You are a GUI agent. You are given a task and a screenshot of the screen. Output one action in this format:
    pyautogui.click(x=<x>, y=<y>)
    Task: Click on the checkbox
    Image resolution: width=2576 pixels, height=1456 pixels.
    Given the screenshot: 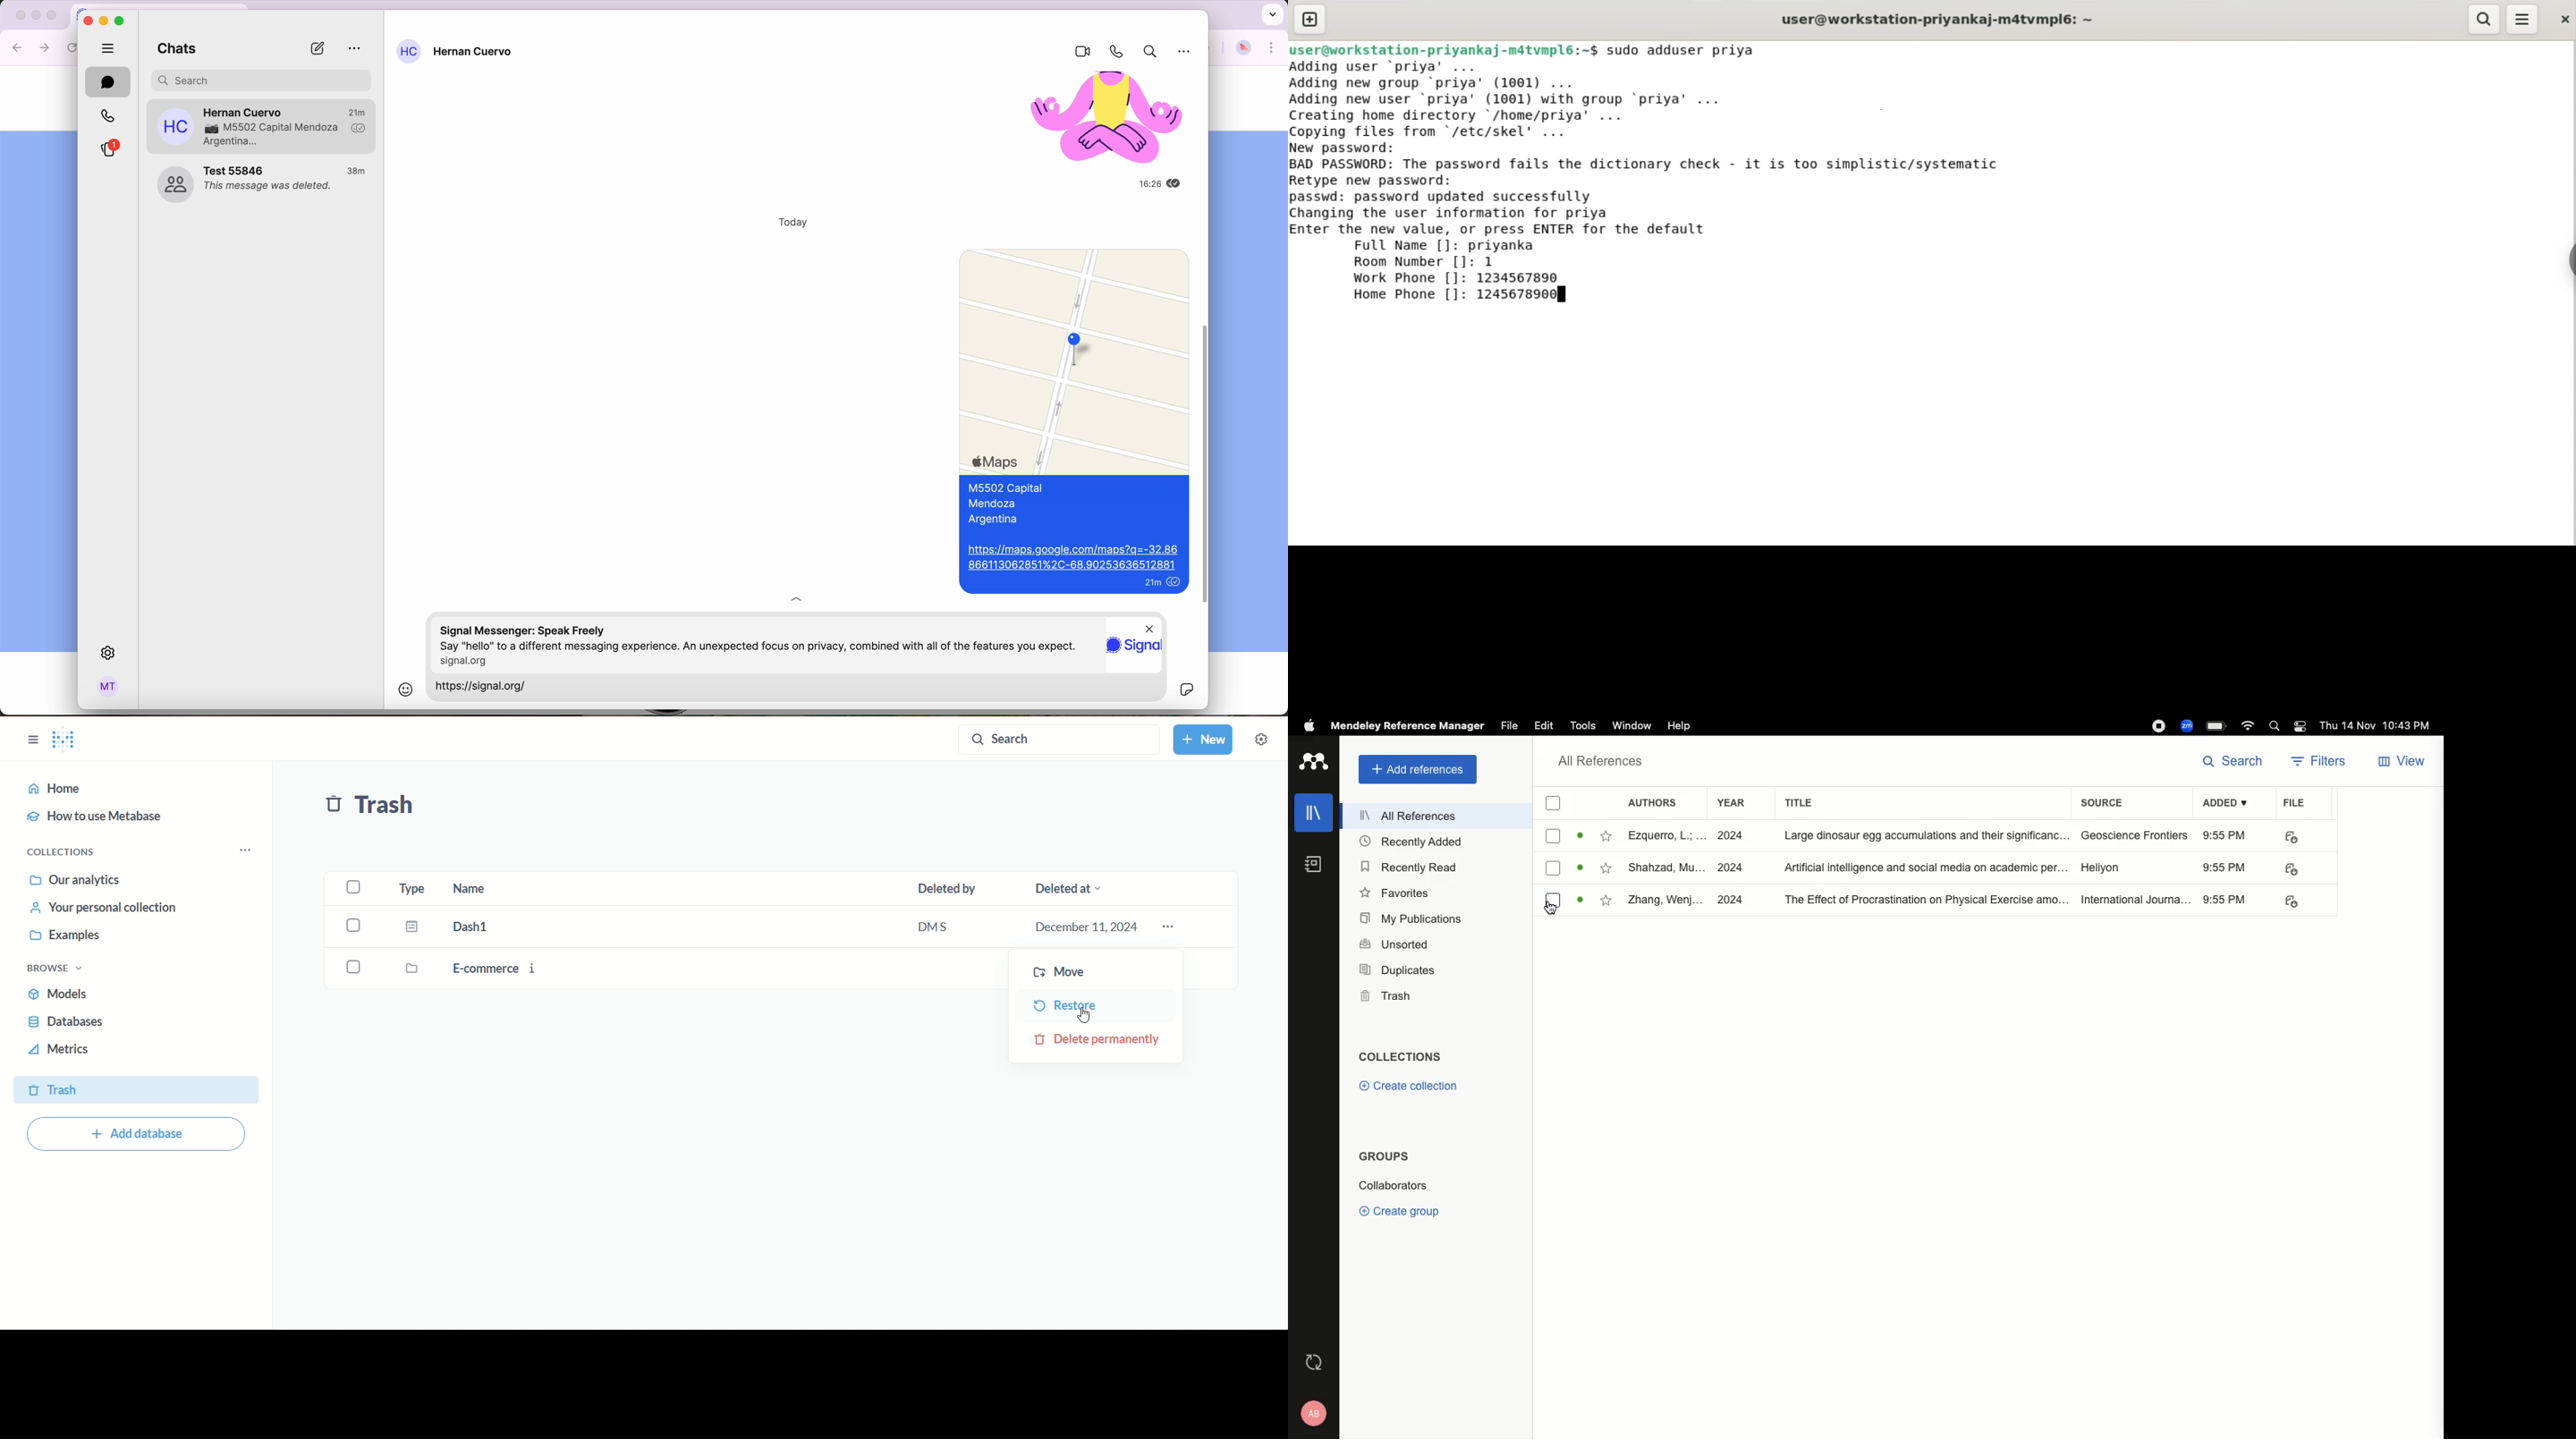 What is the action you would take?
    pyautogui.click(x=1554, y=902)
    